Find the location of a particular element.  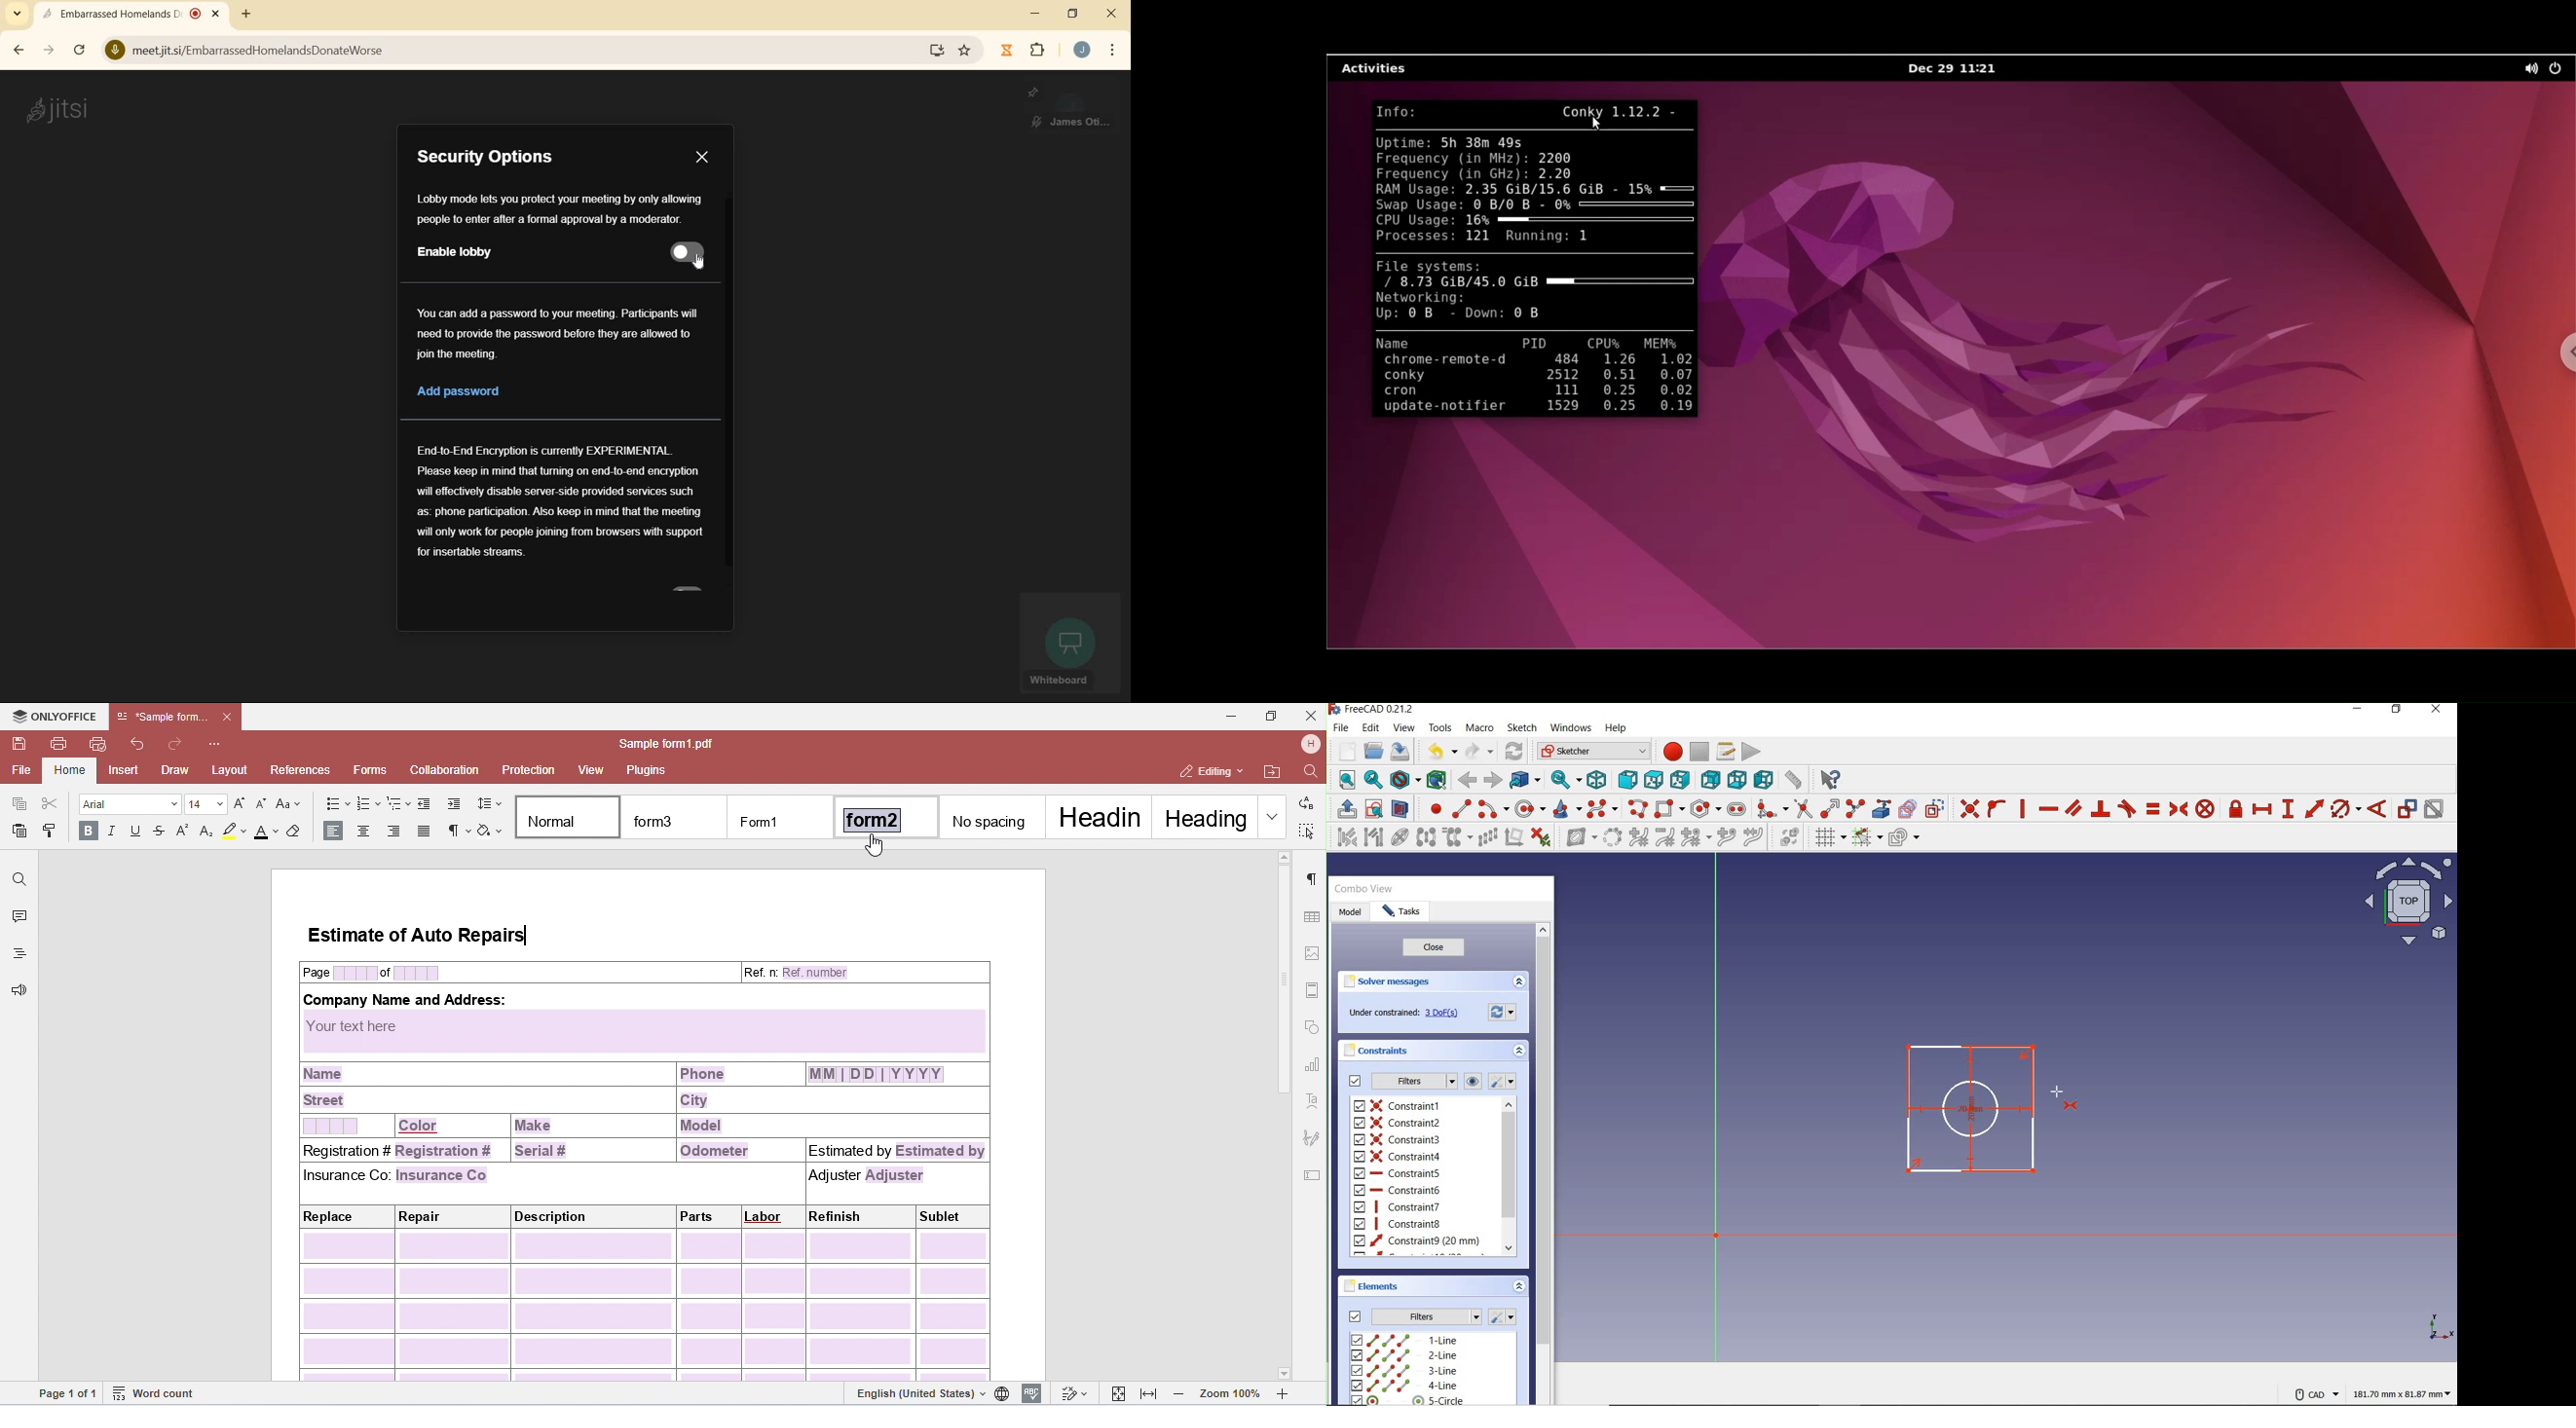

tasks is located at coordinates (1404, 911).